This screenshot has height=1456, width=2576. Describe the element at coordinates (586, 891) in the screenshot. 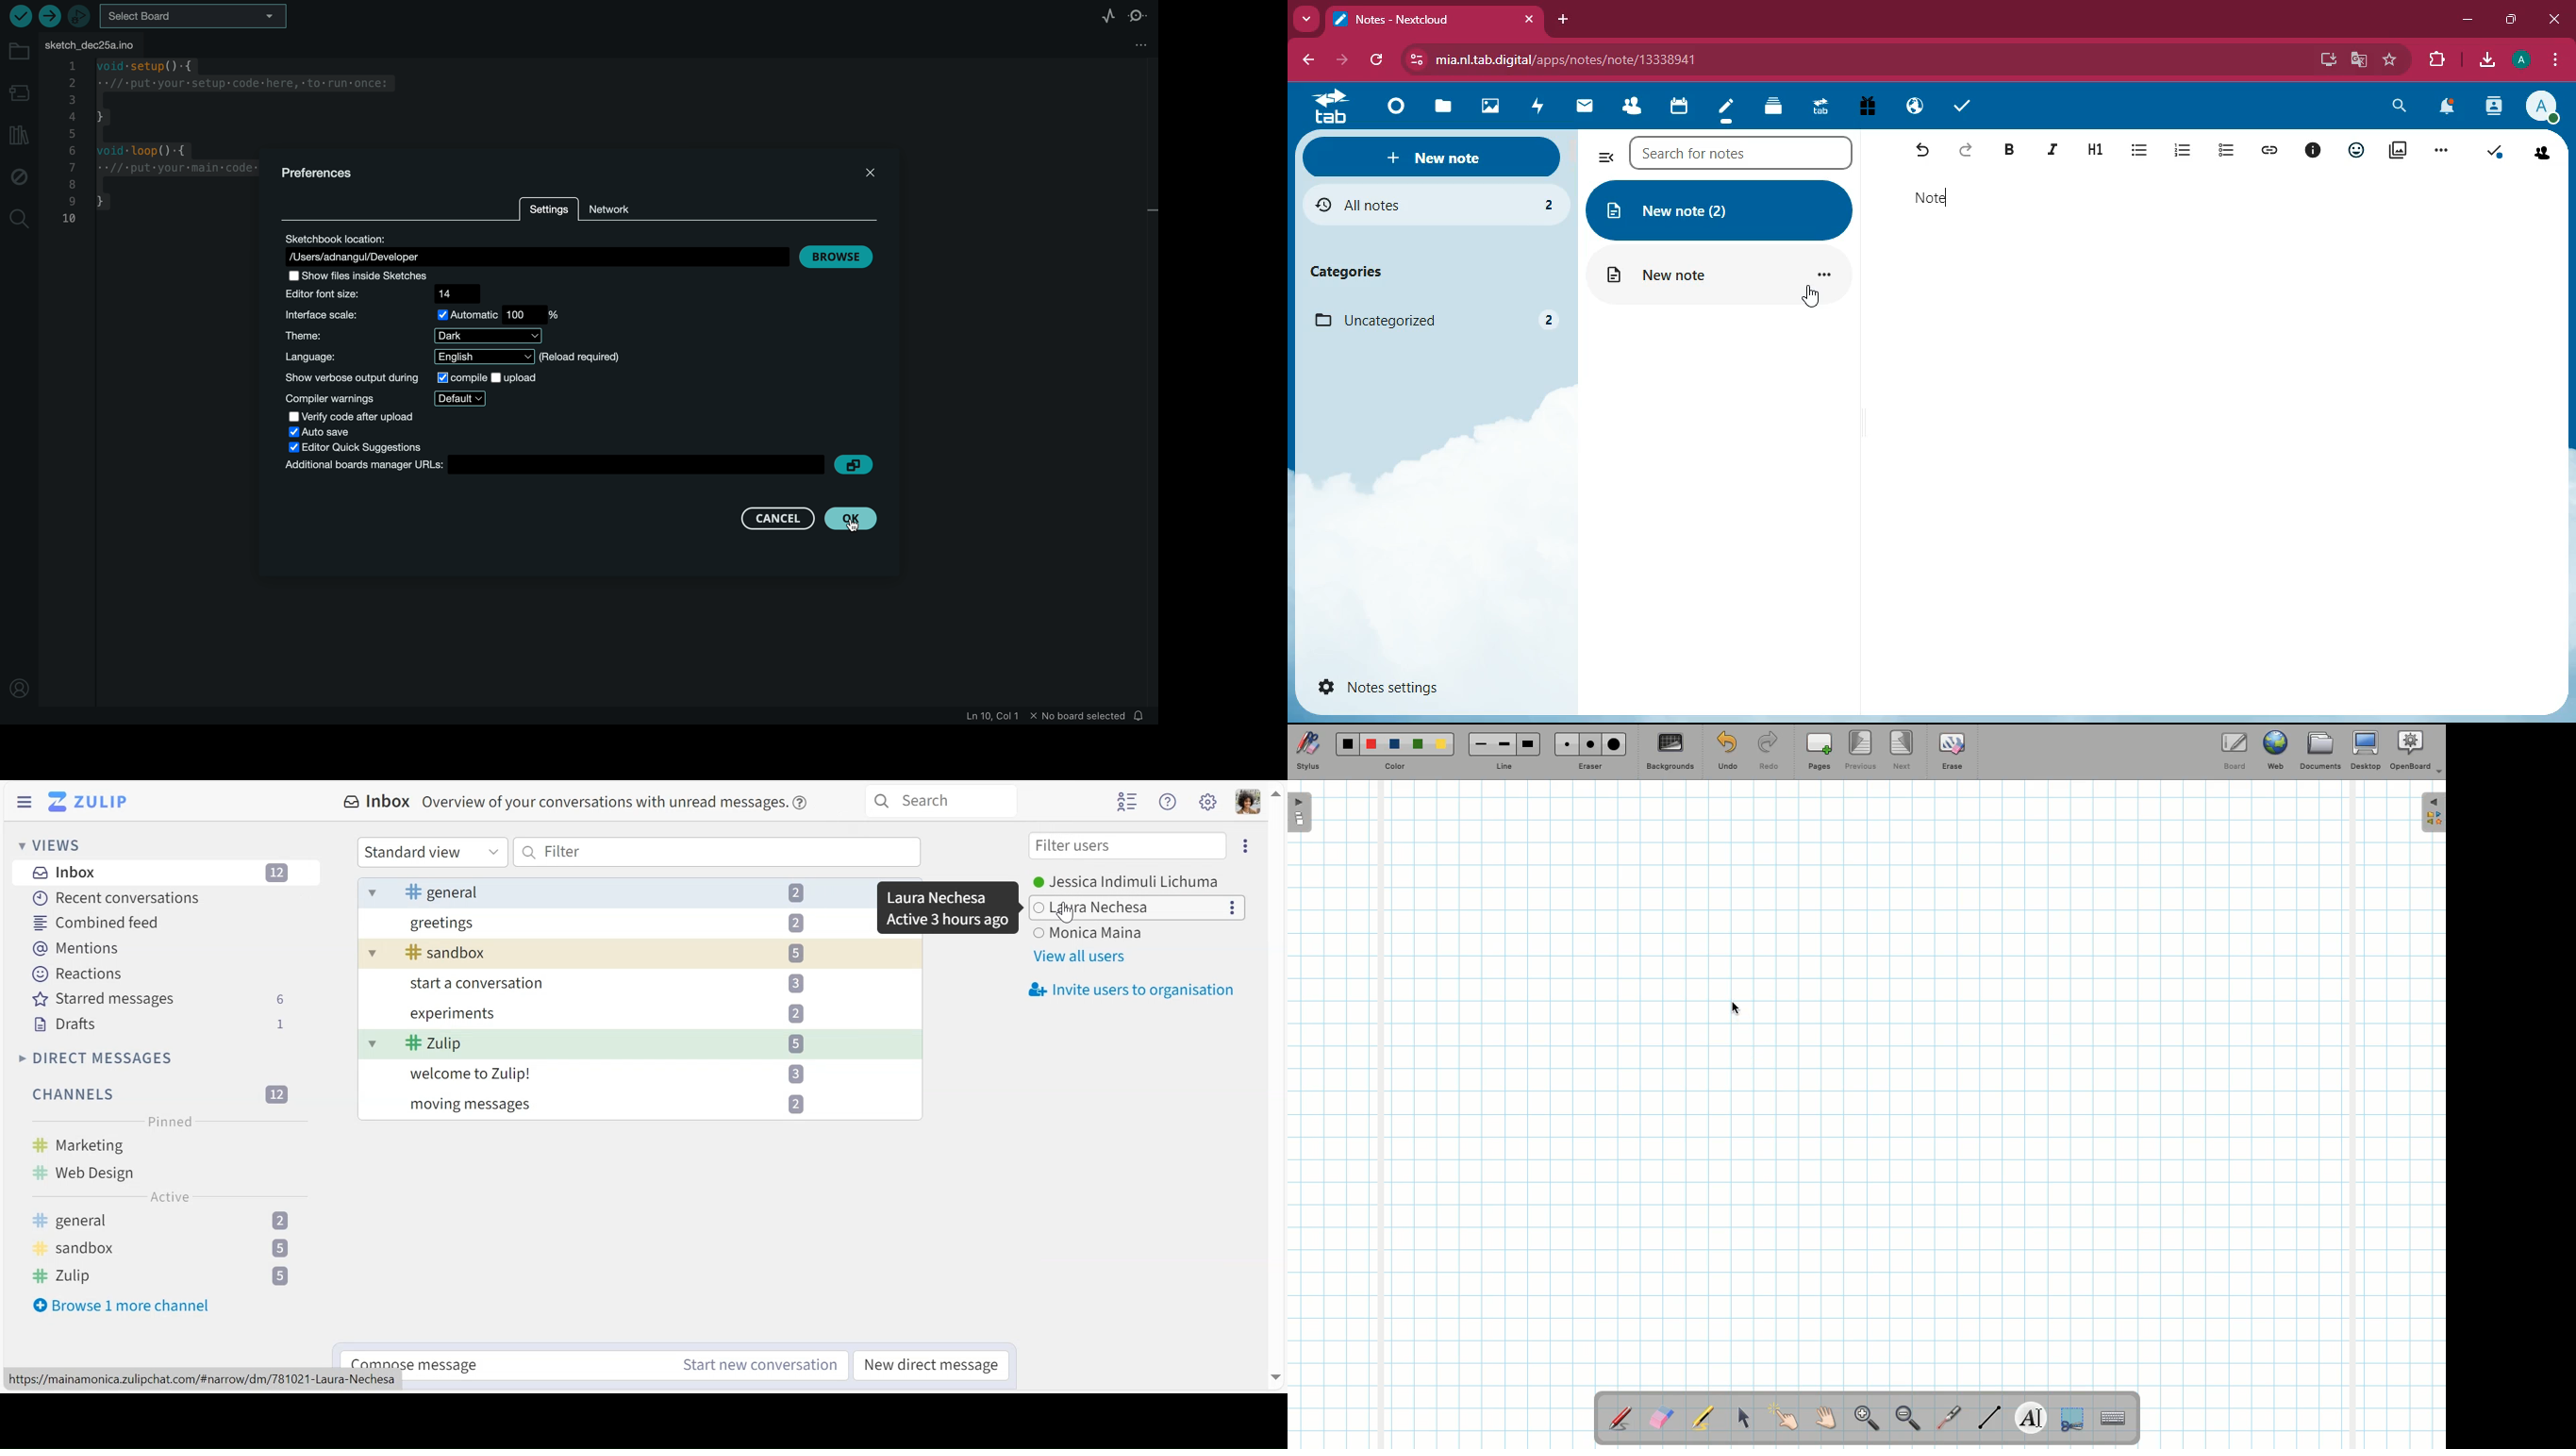

I see `general` at that location.